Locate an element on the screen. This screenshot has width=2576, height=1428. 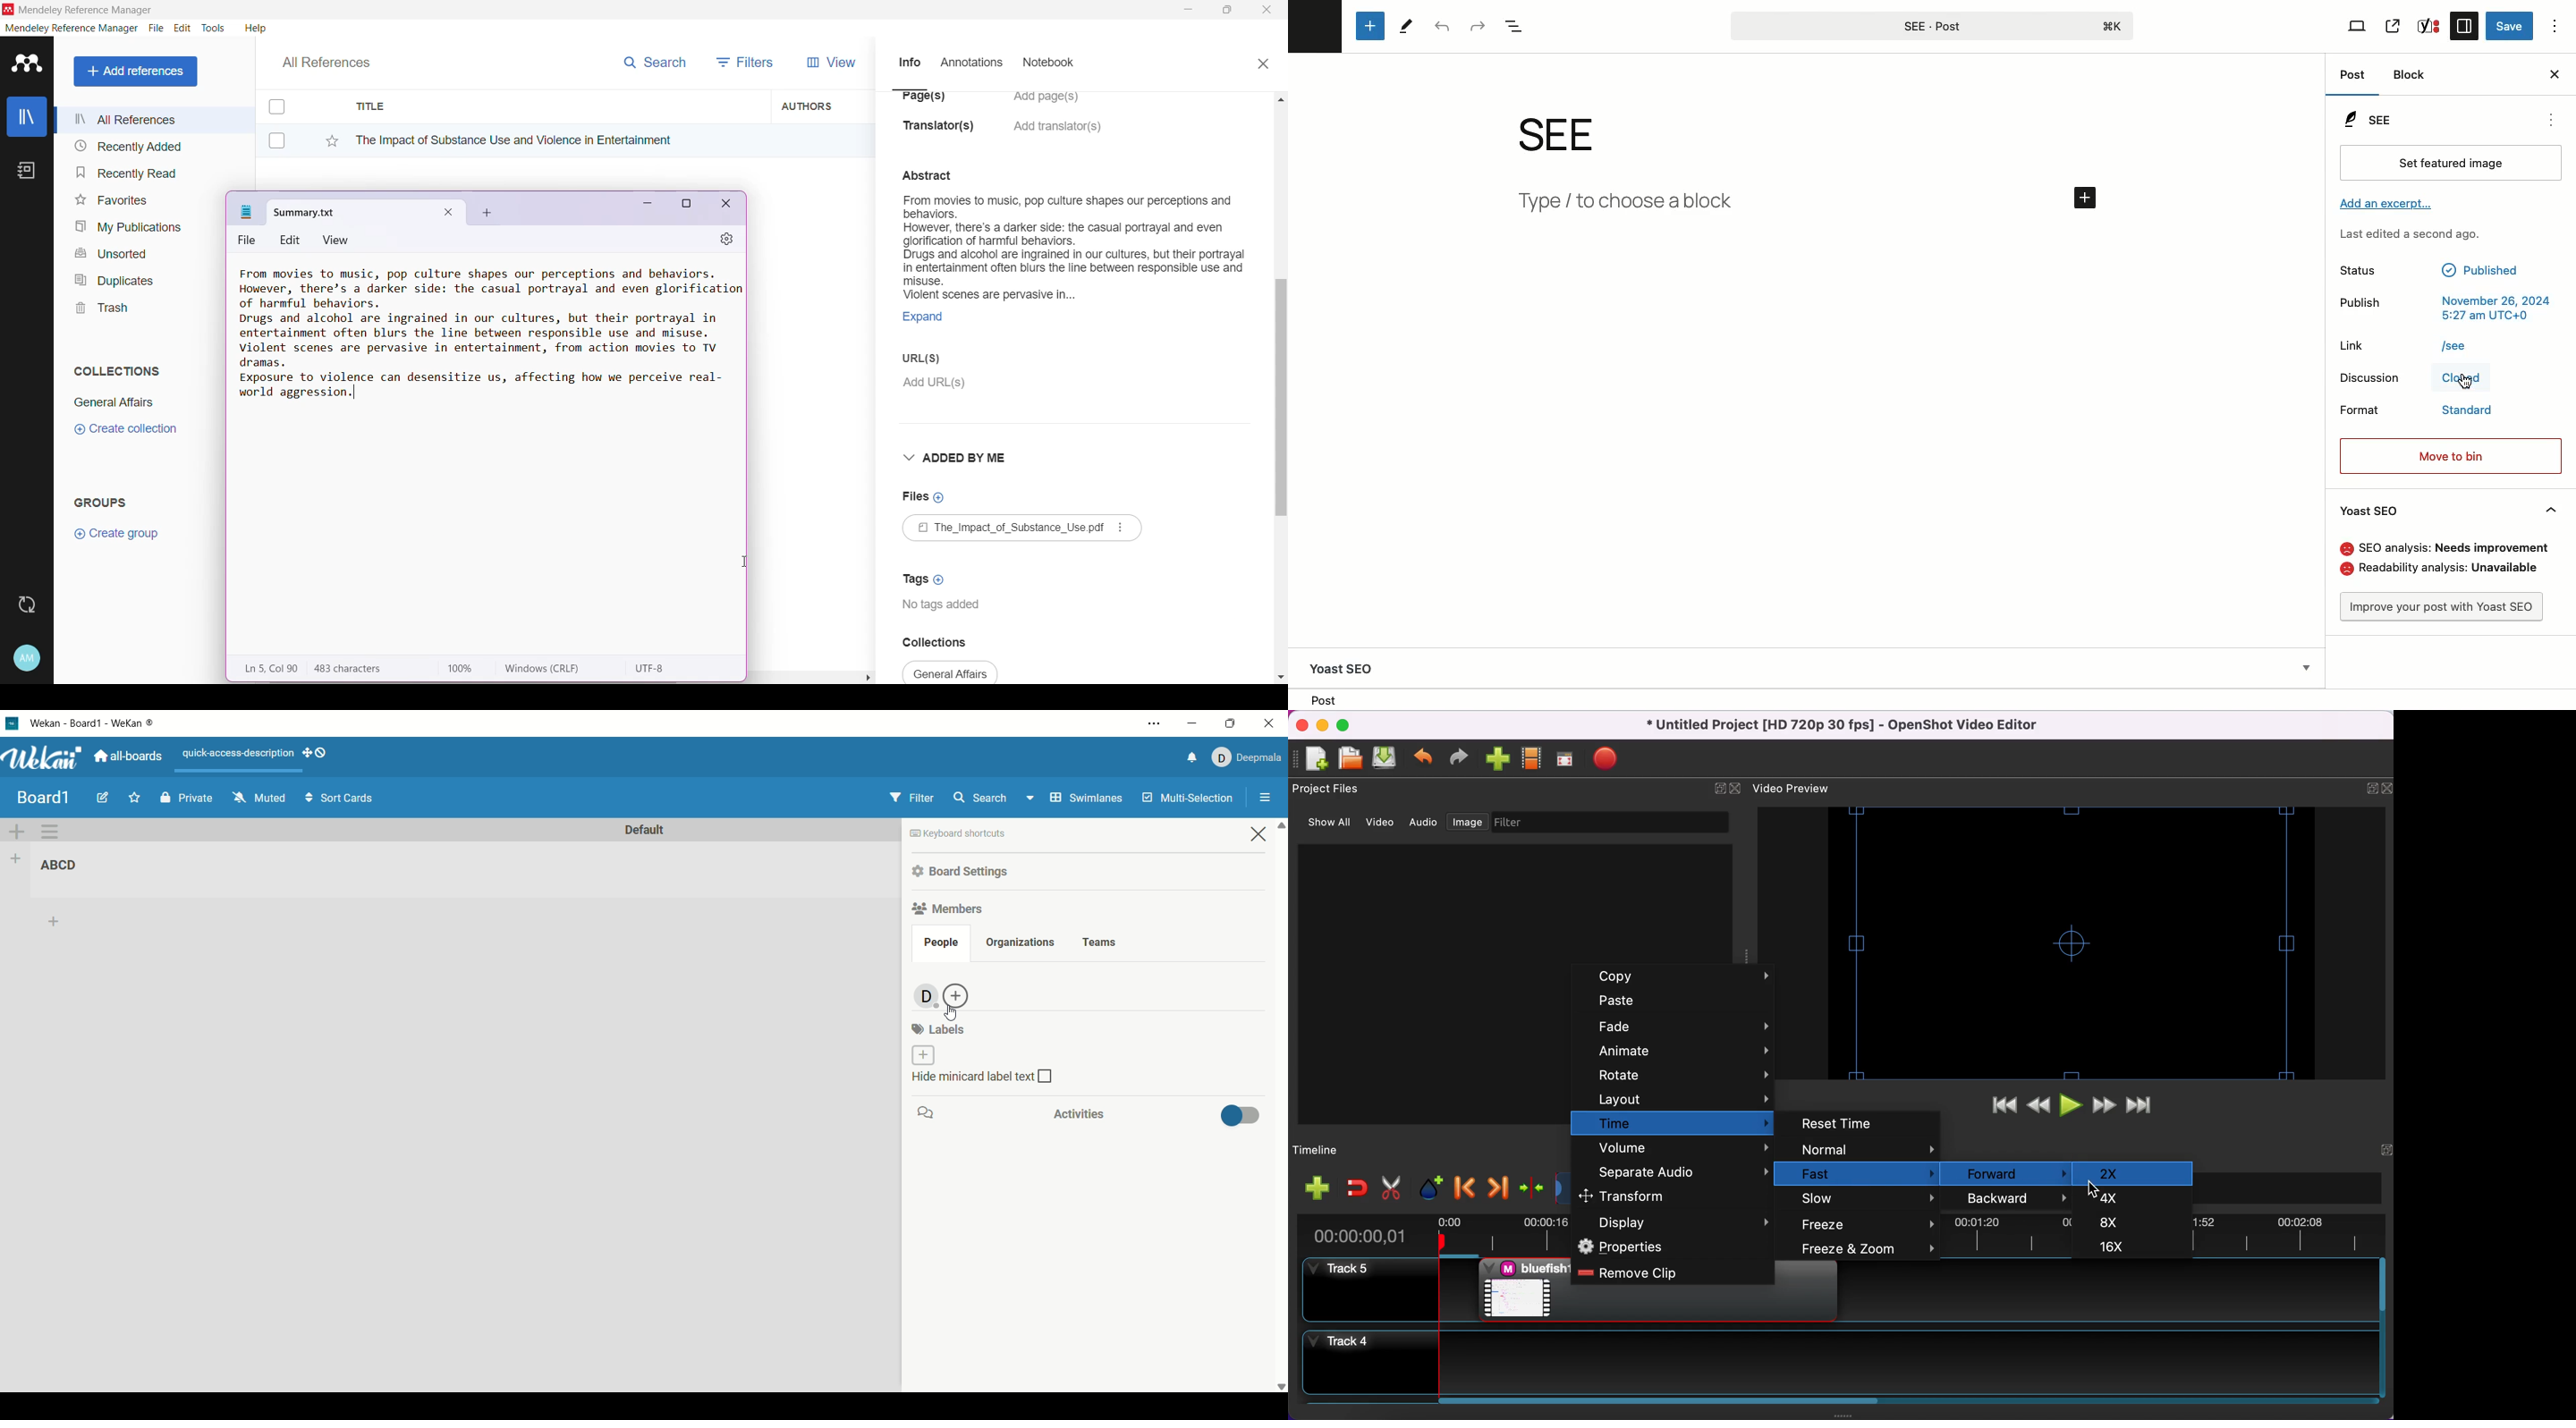
Restore Down is located at coordinates (1228, 11).